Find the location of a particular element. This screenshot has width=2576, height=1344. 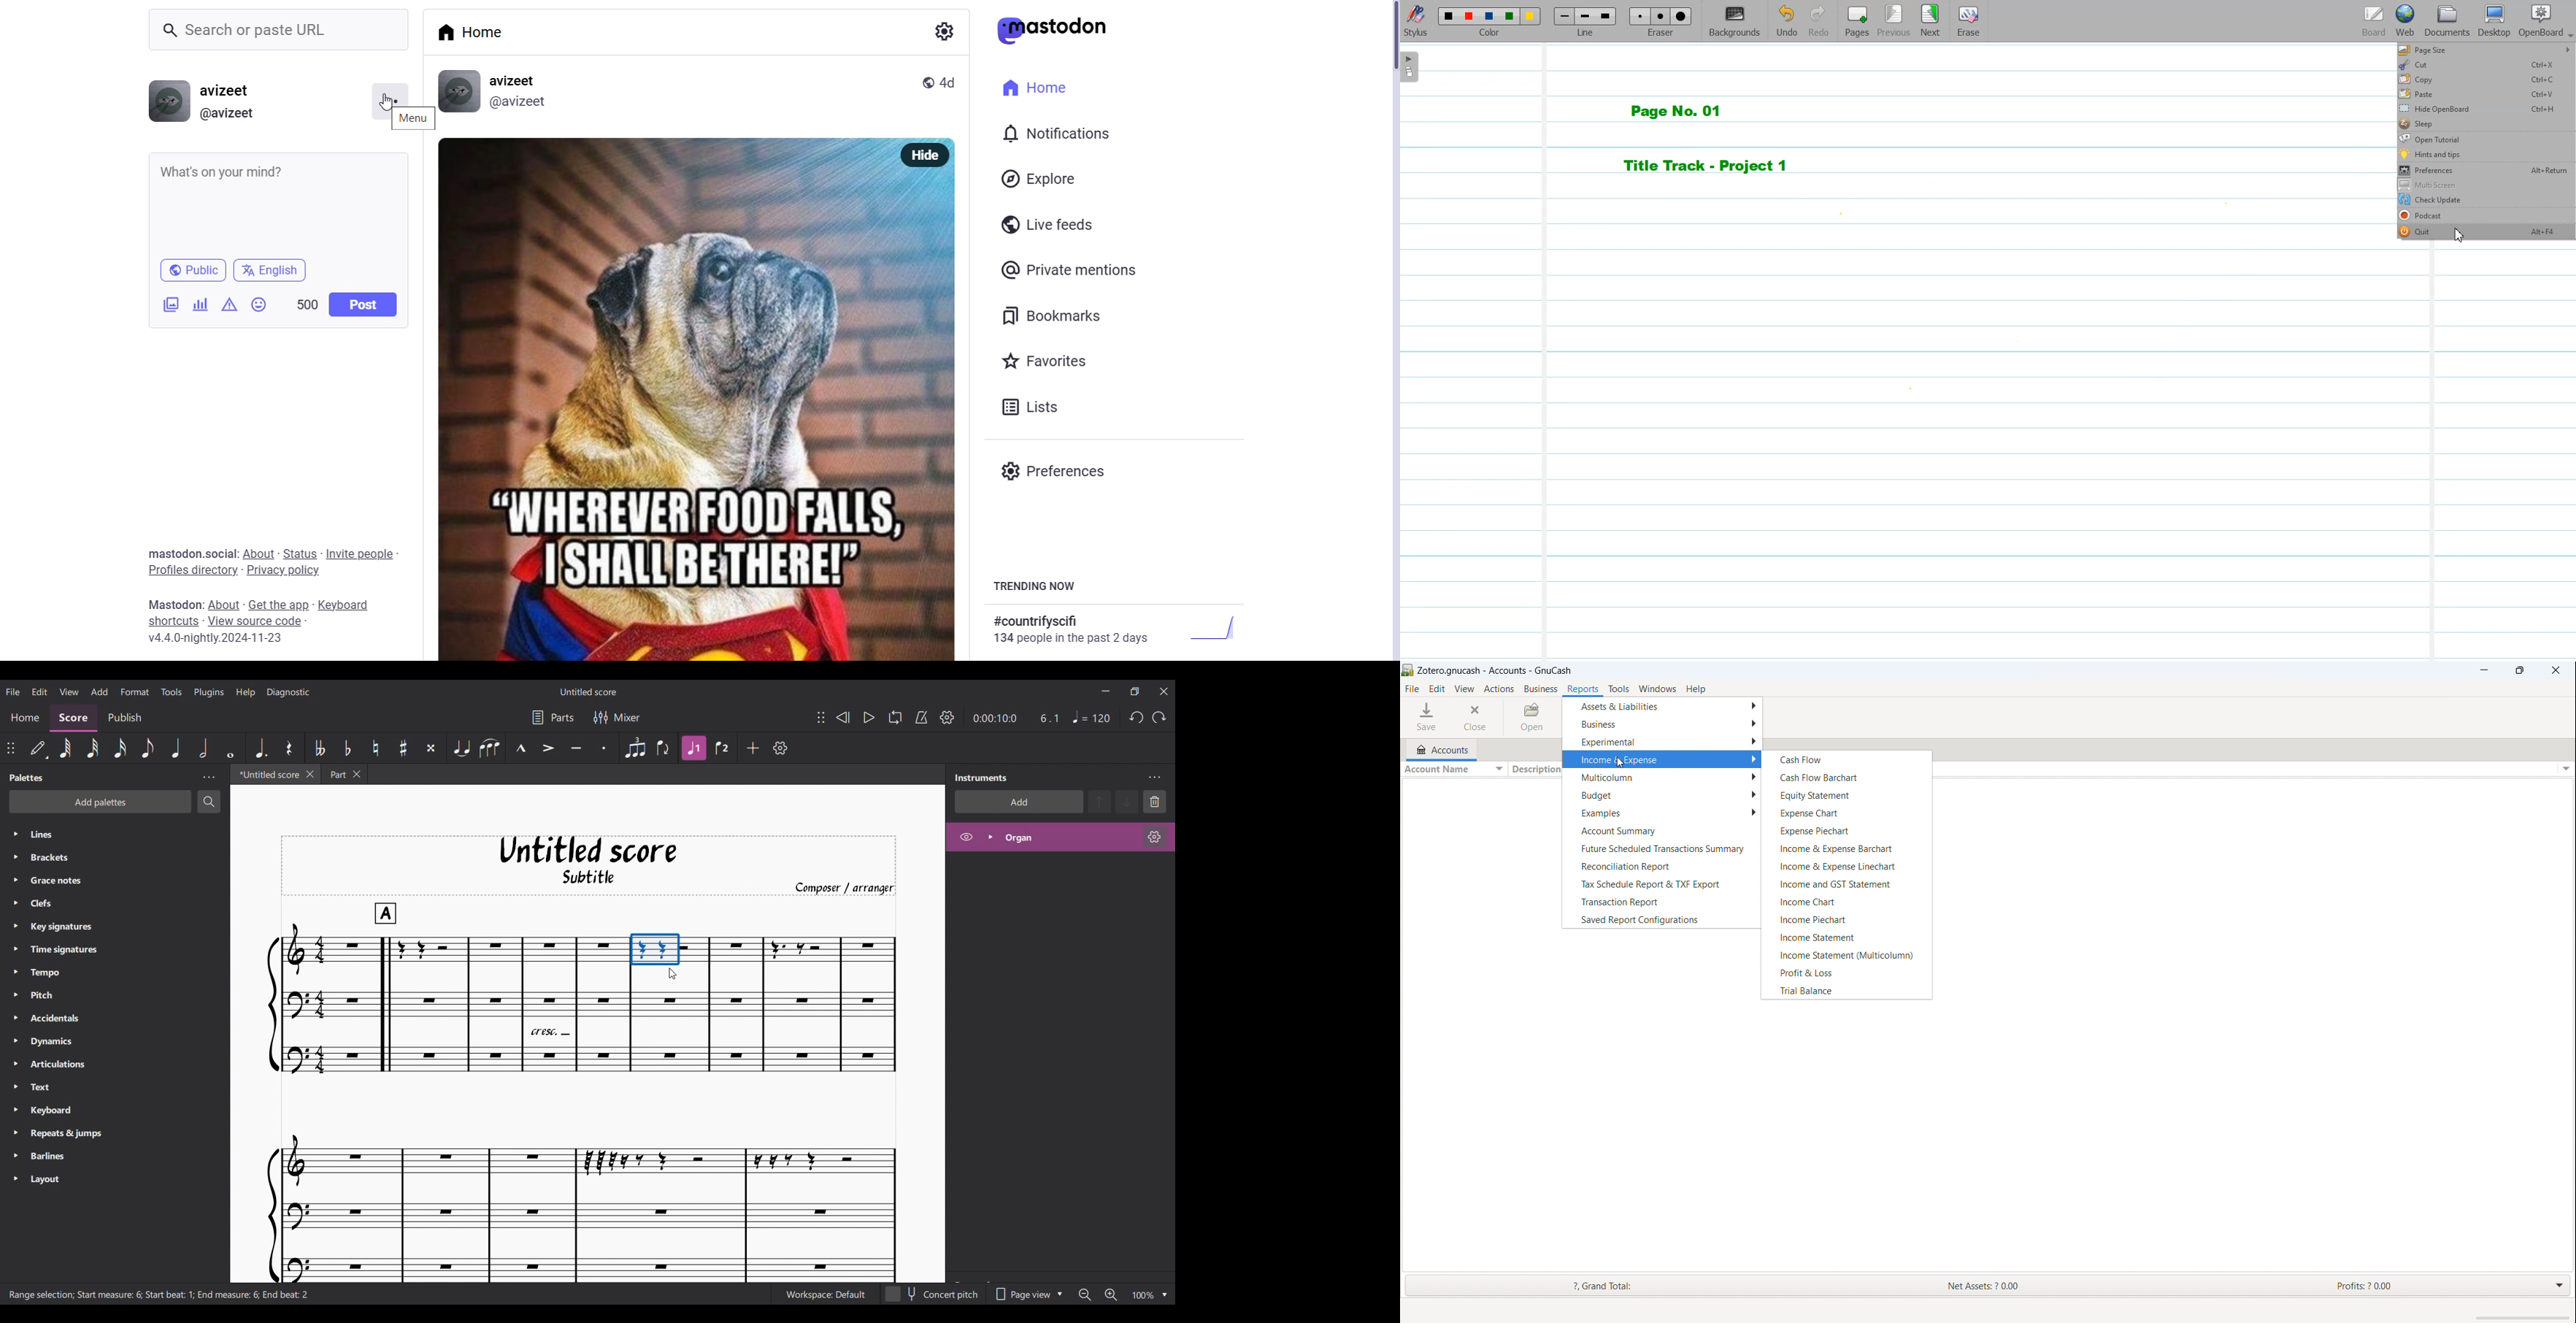

menu is located at coordinates (410, 119).